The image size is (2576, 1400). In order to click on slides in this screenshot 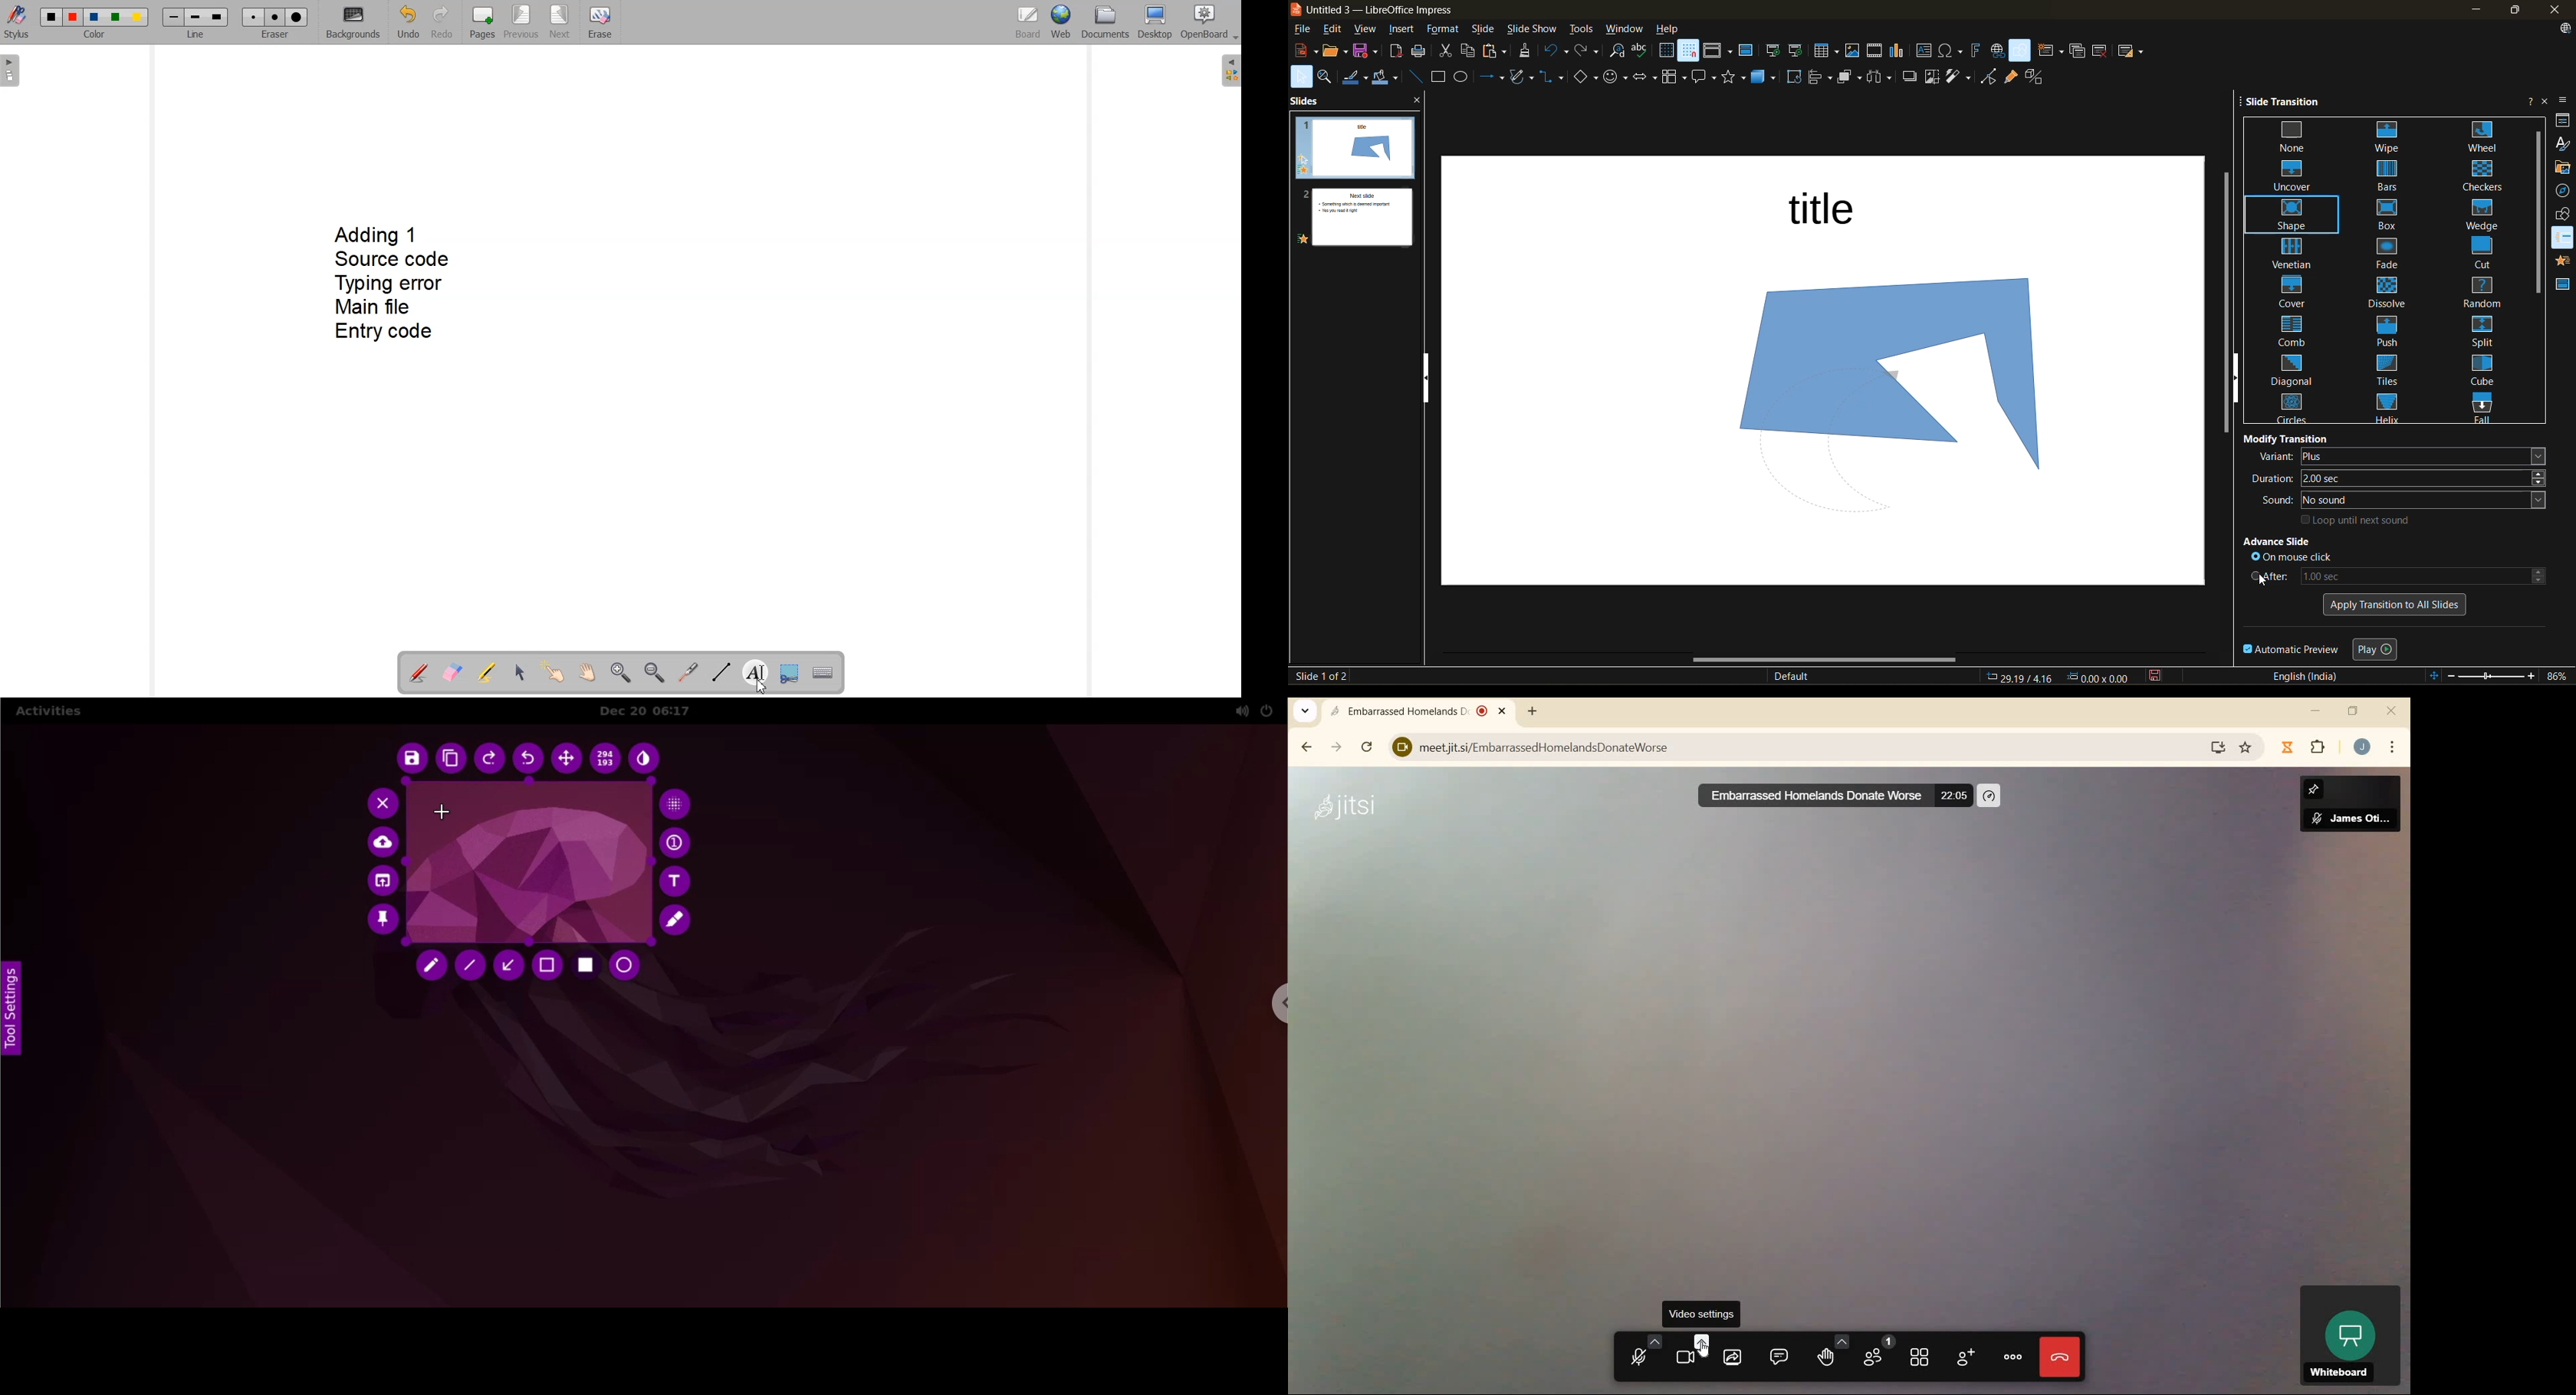, I will do `click(1351, 183)`.